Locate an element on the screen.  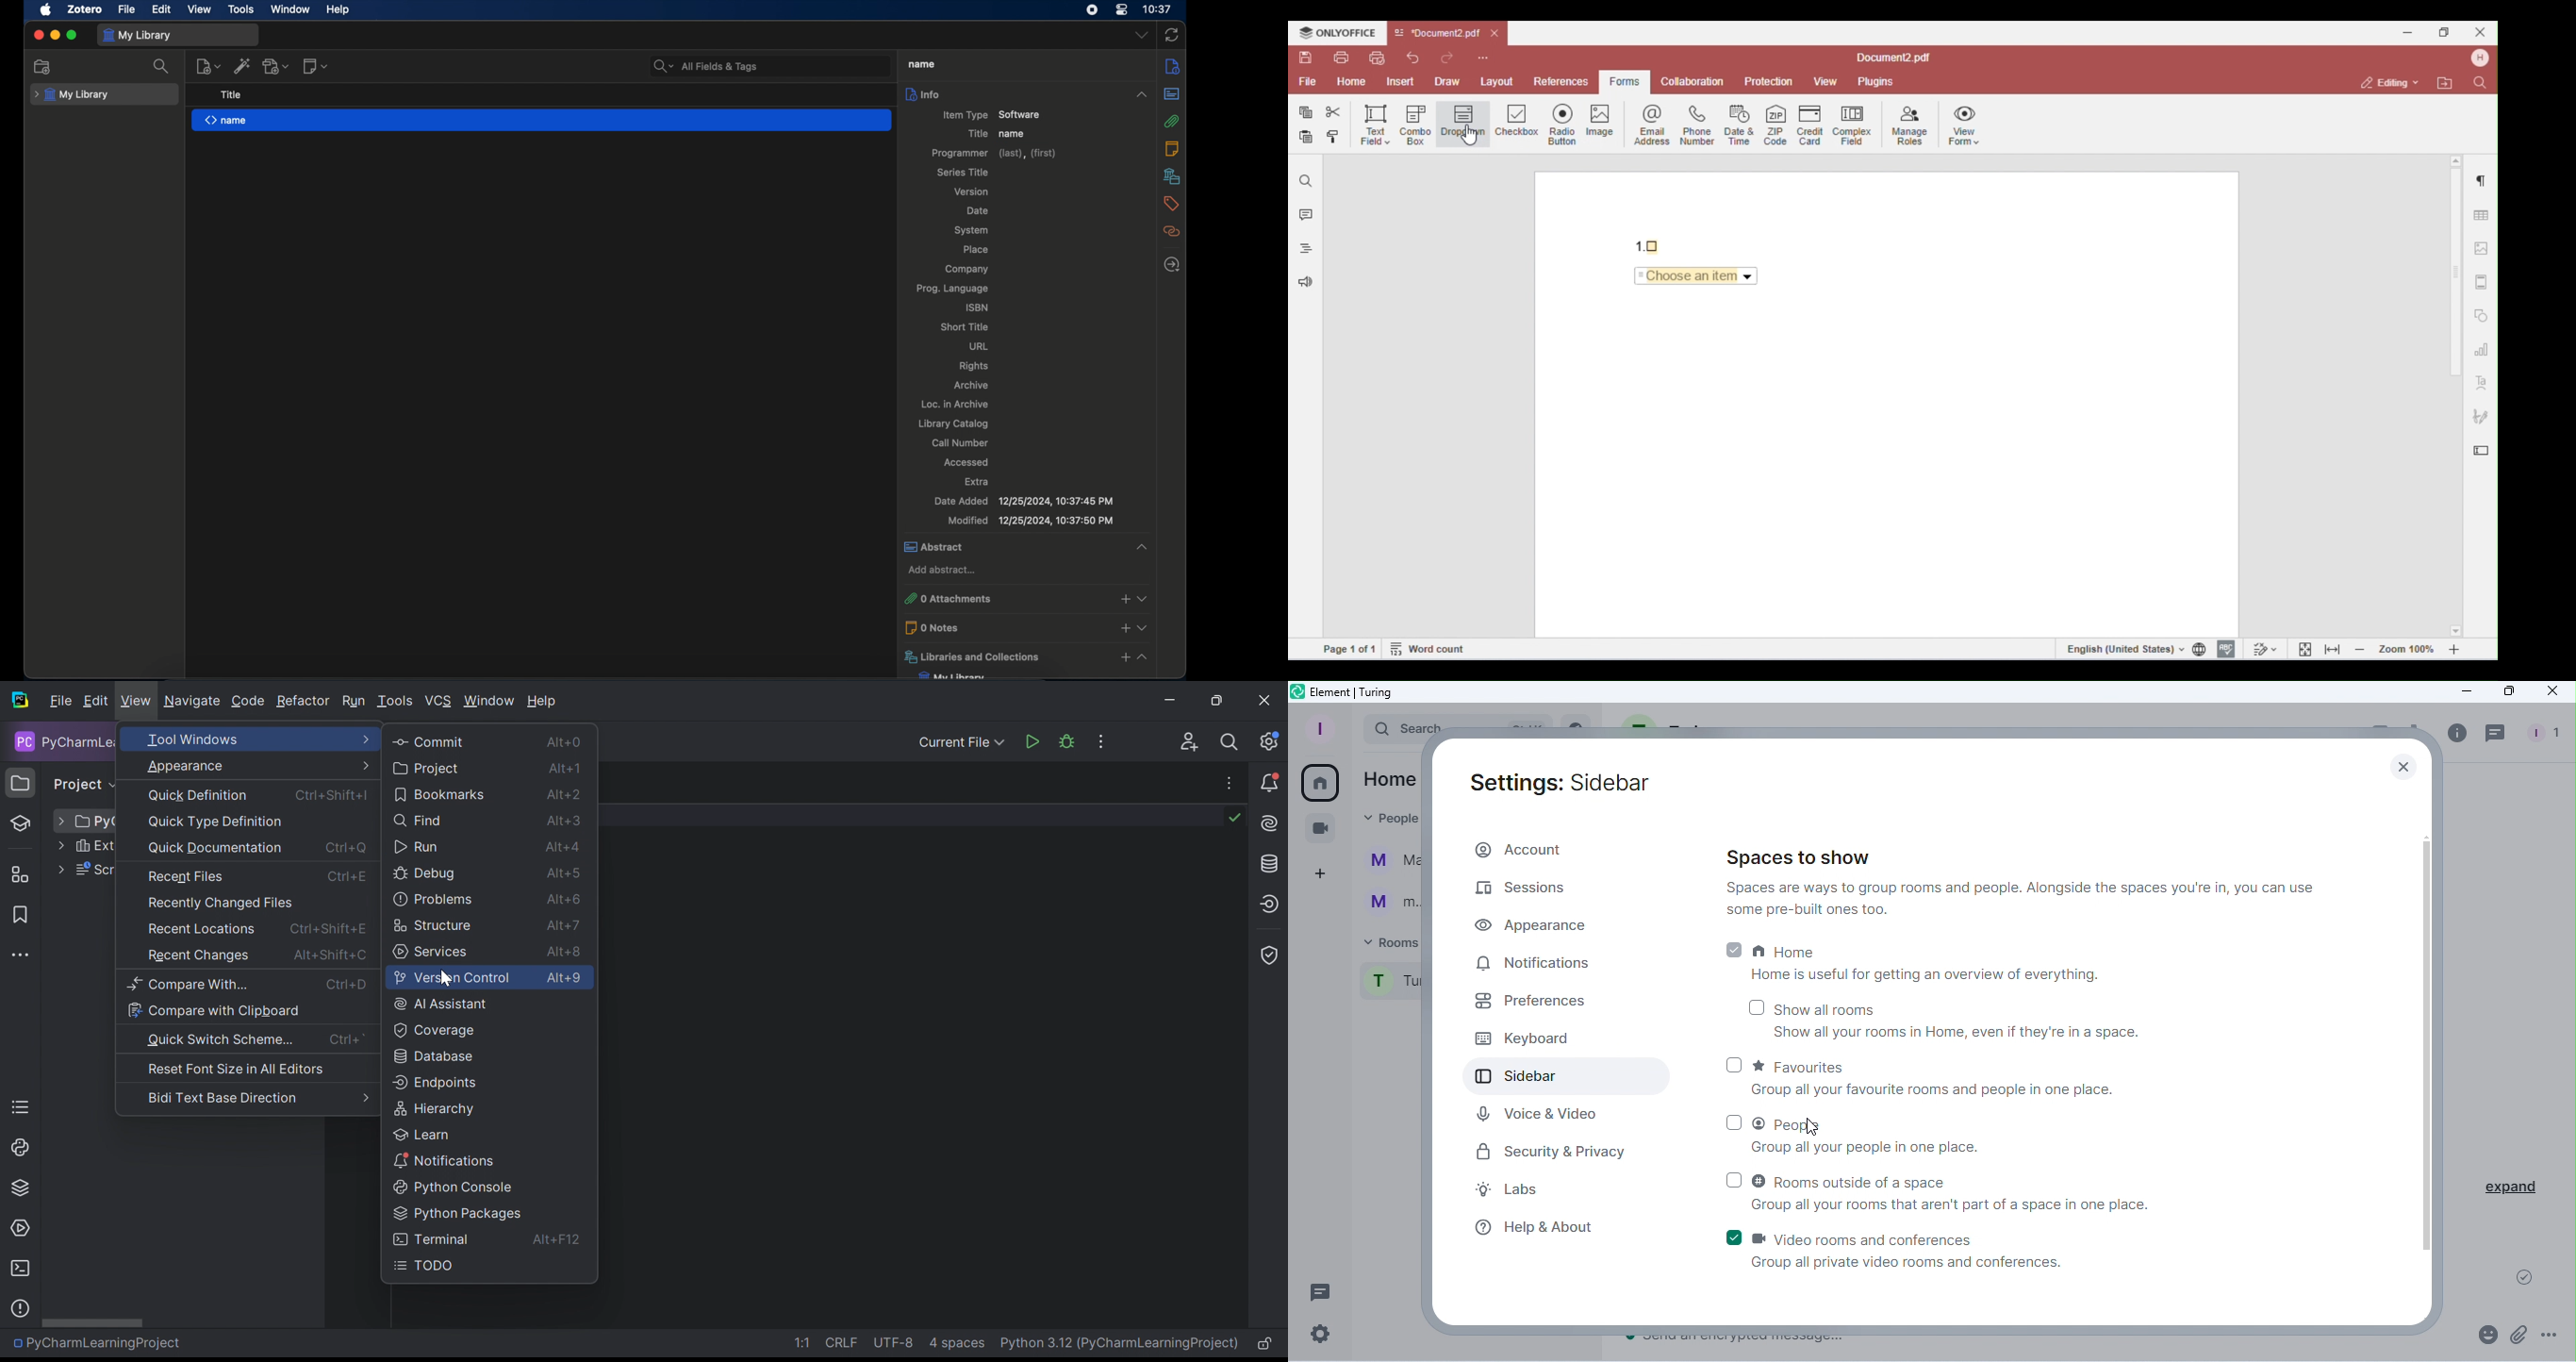
People is located at coordinates (2545, 736).